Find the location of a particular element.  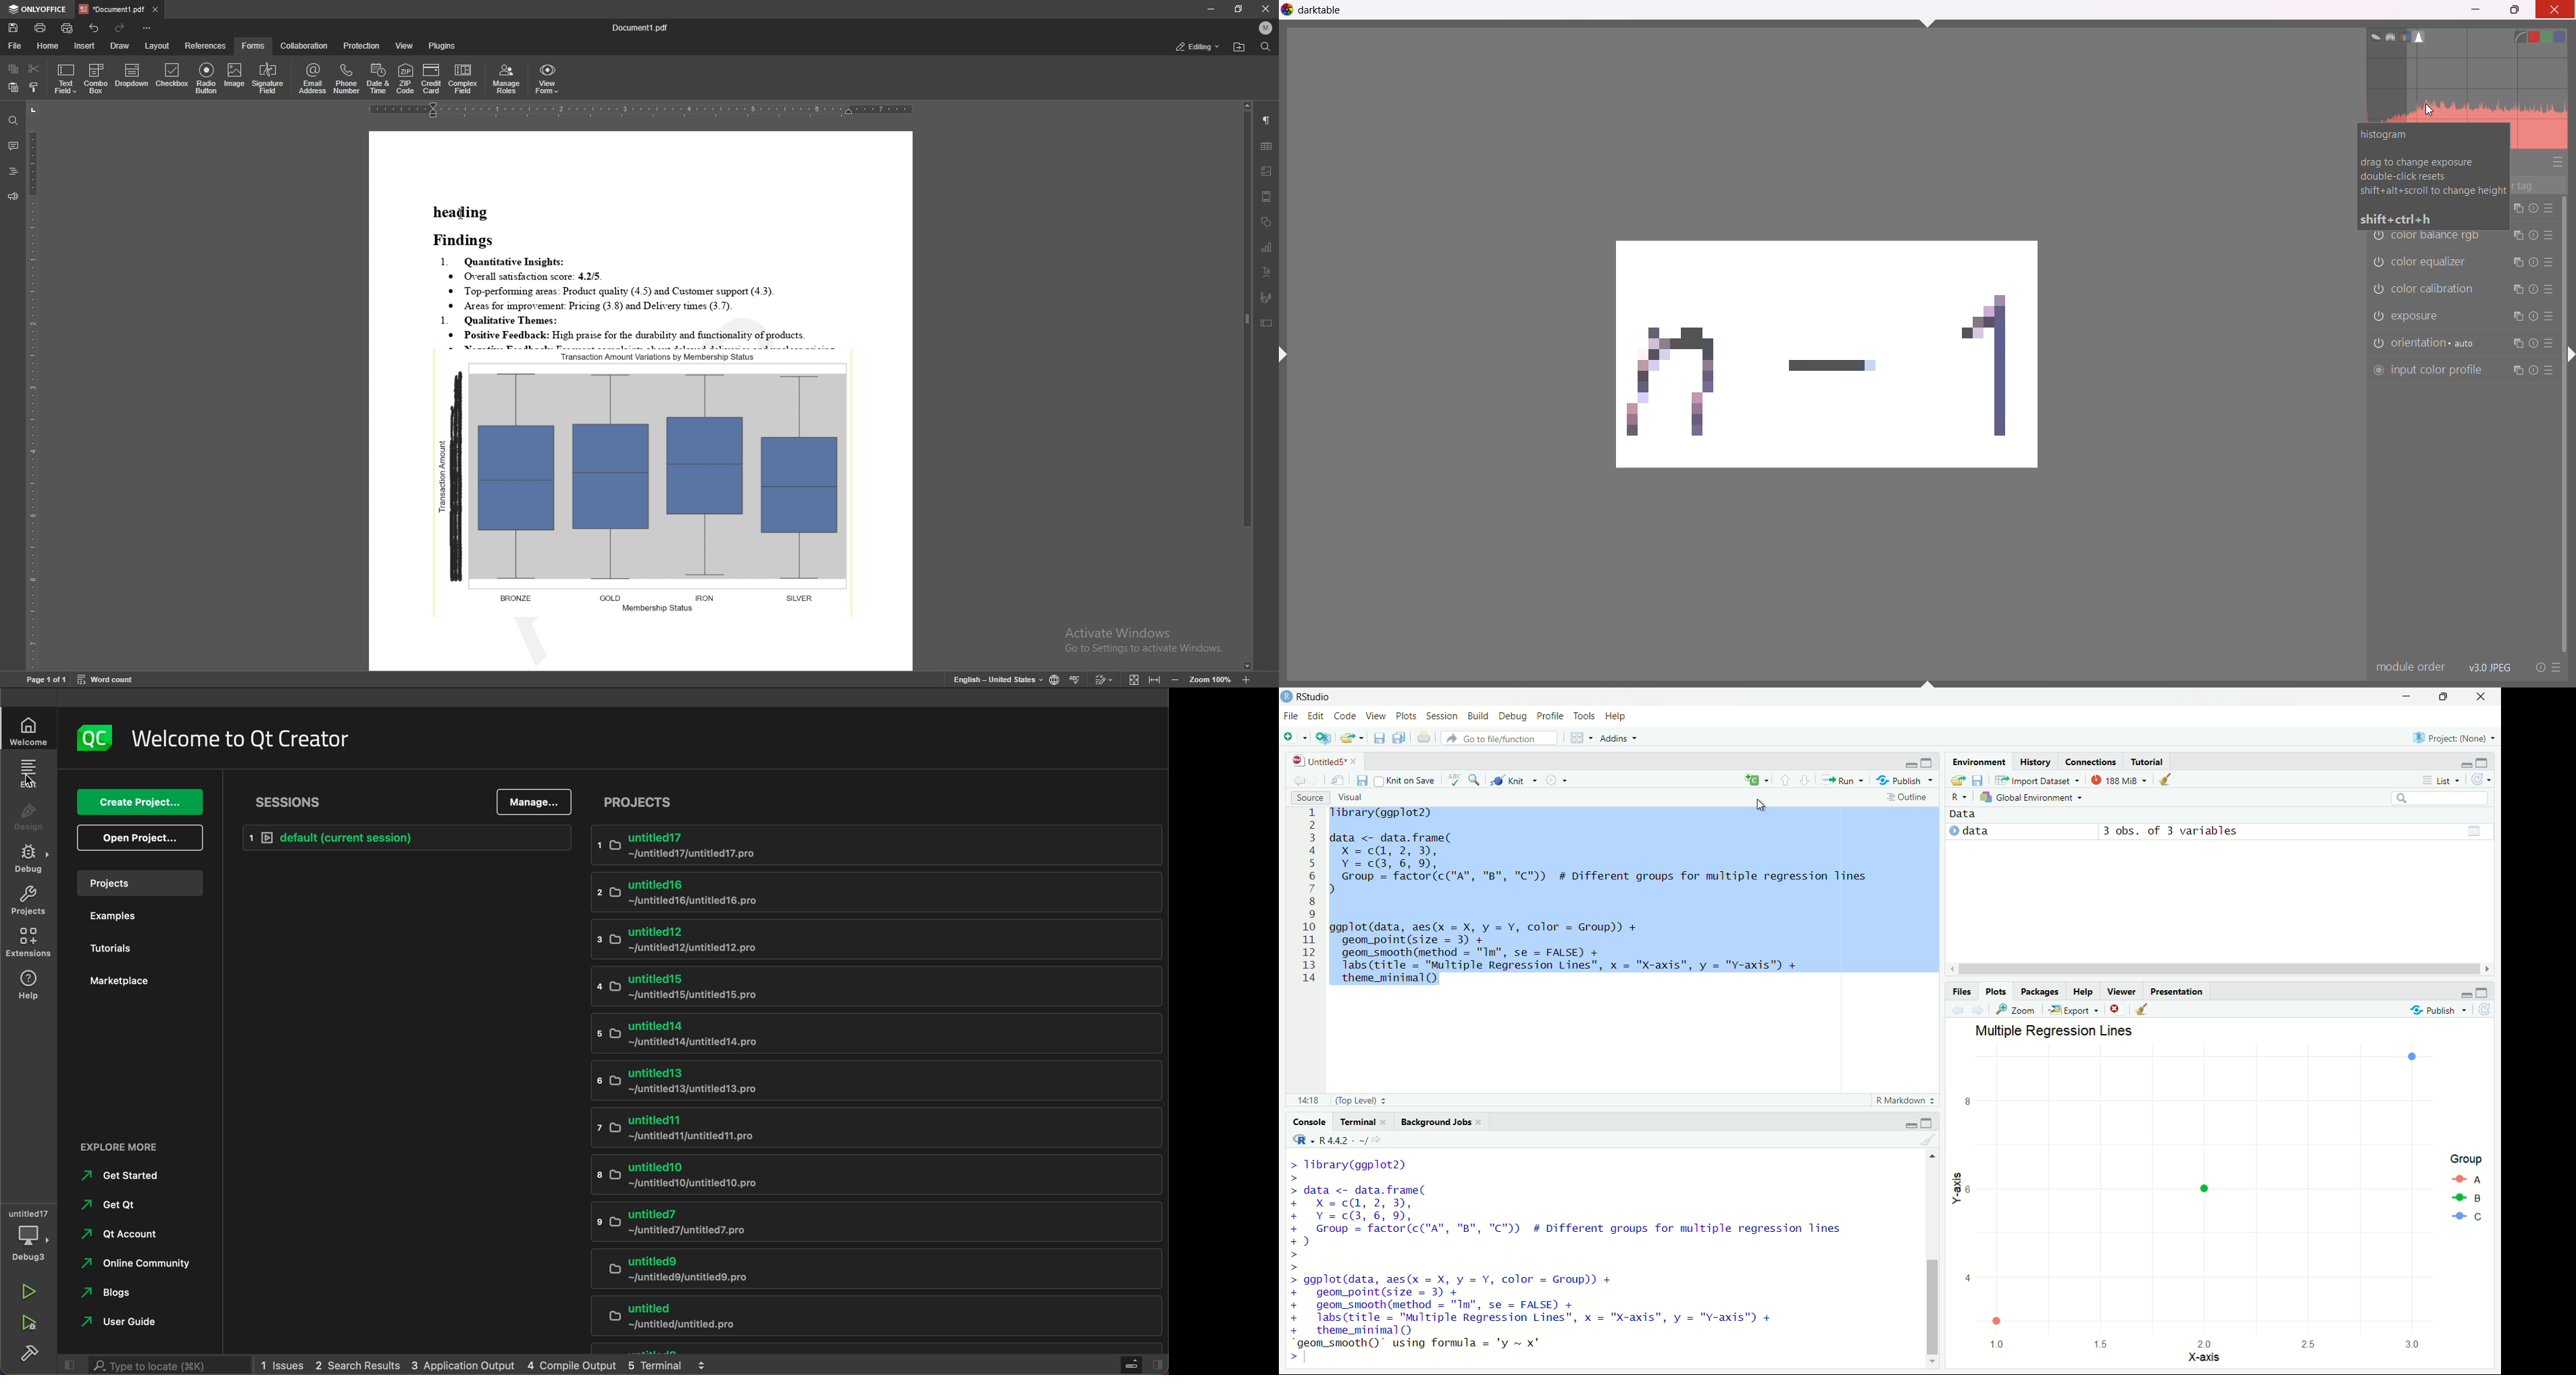

® Areas for improvement: Pricing (3.8) and Delivery times (3.7). is located at coordinates (591, 306).